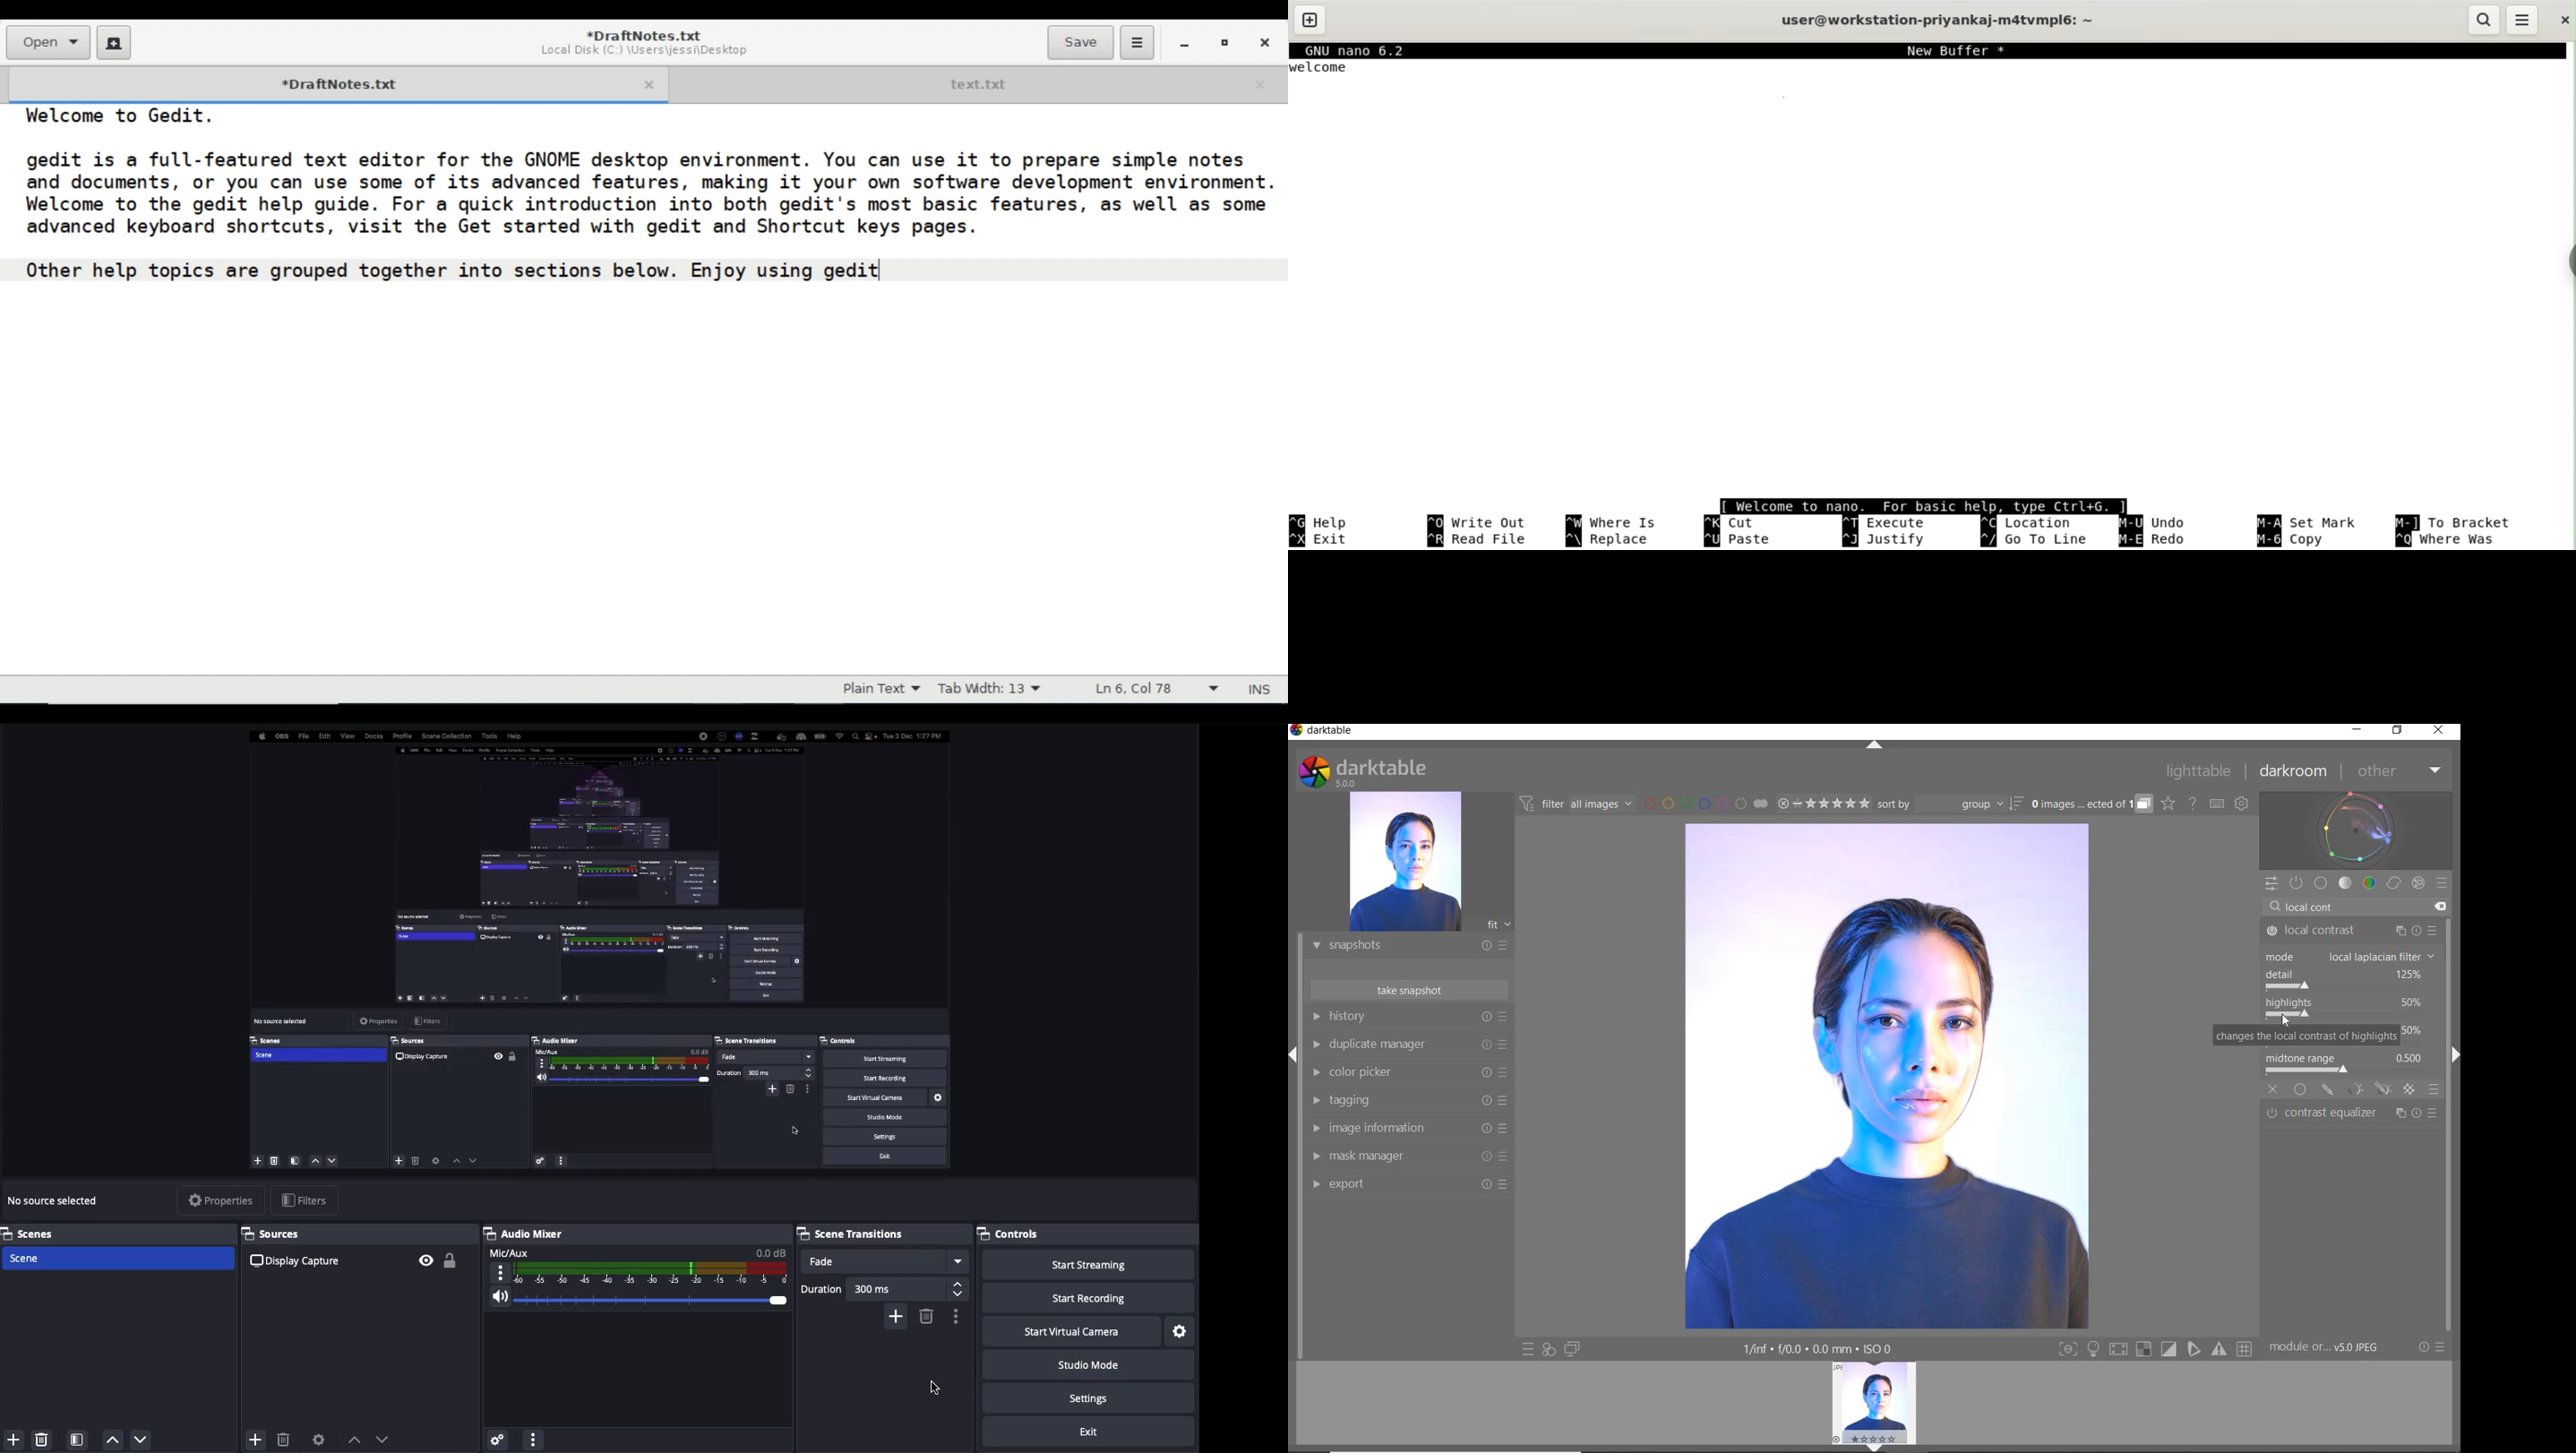 This screenshot has height=1456, width=2576. I want to click on IMAGE PREVIEW, so click(1405, 862).